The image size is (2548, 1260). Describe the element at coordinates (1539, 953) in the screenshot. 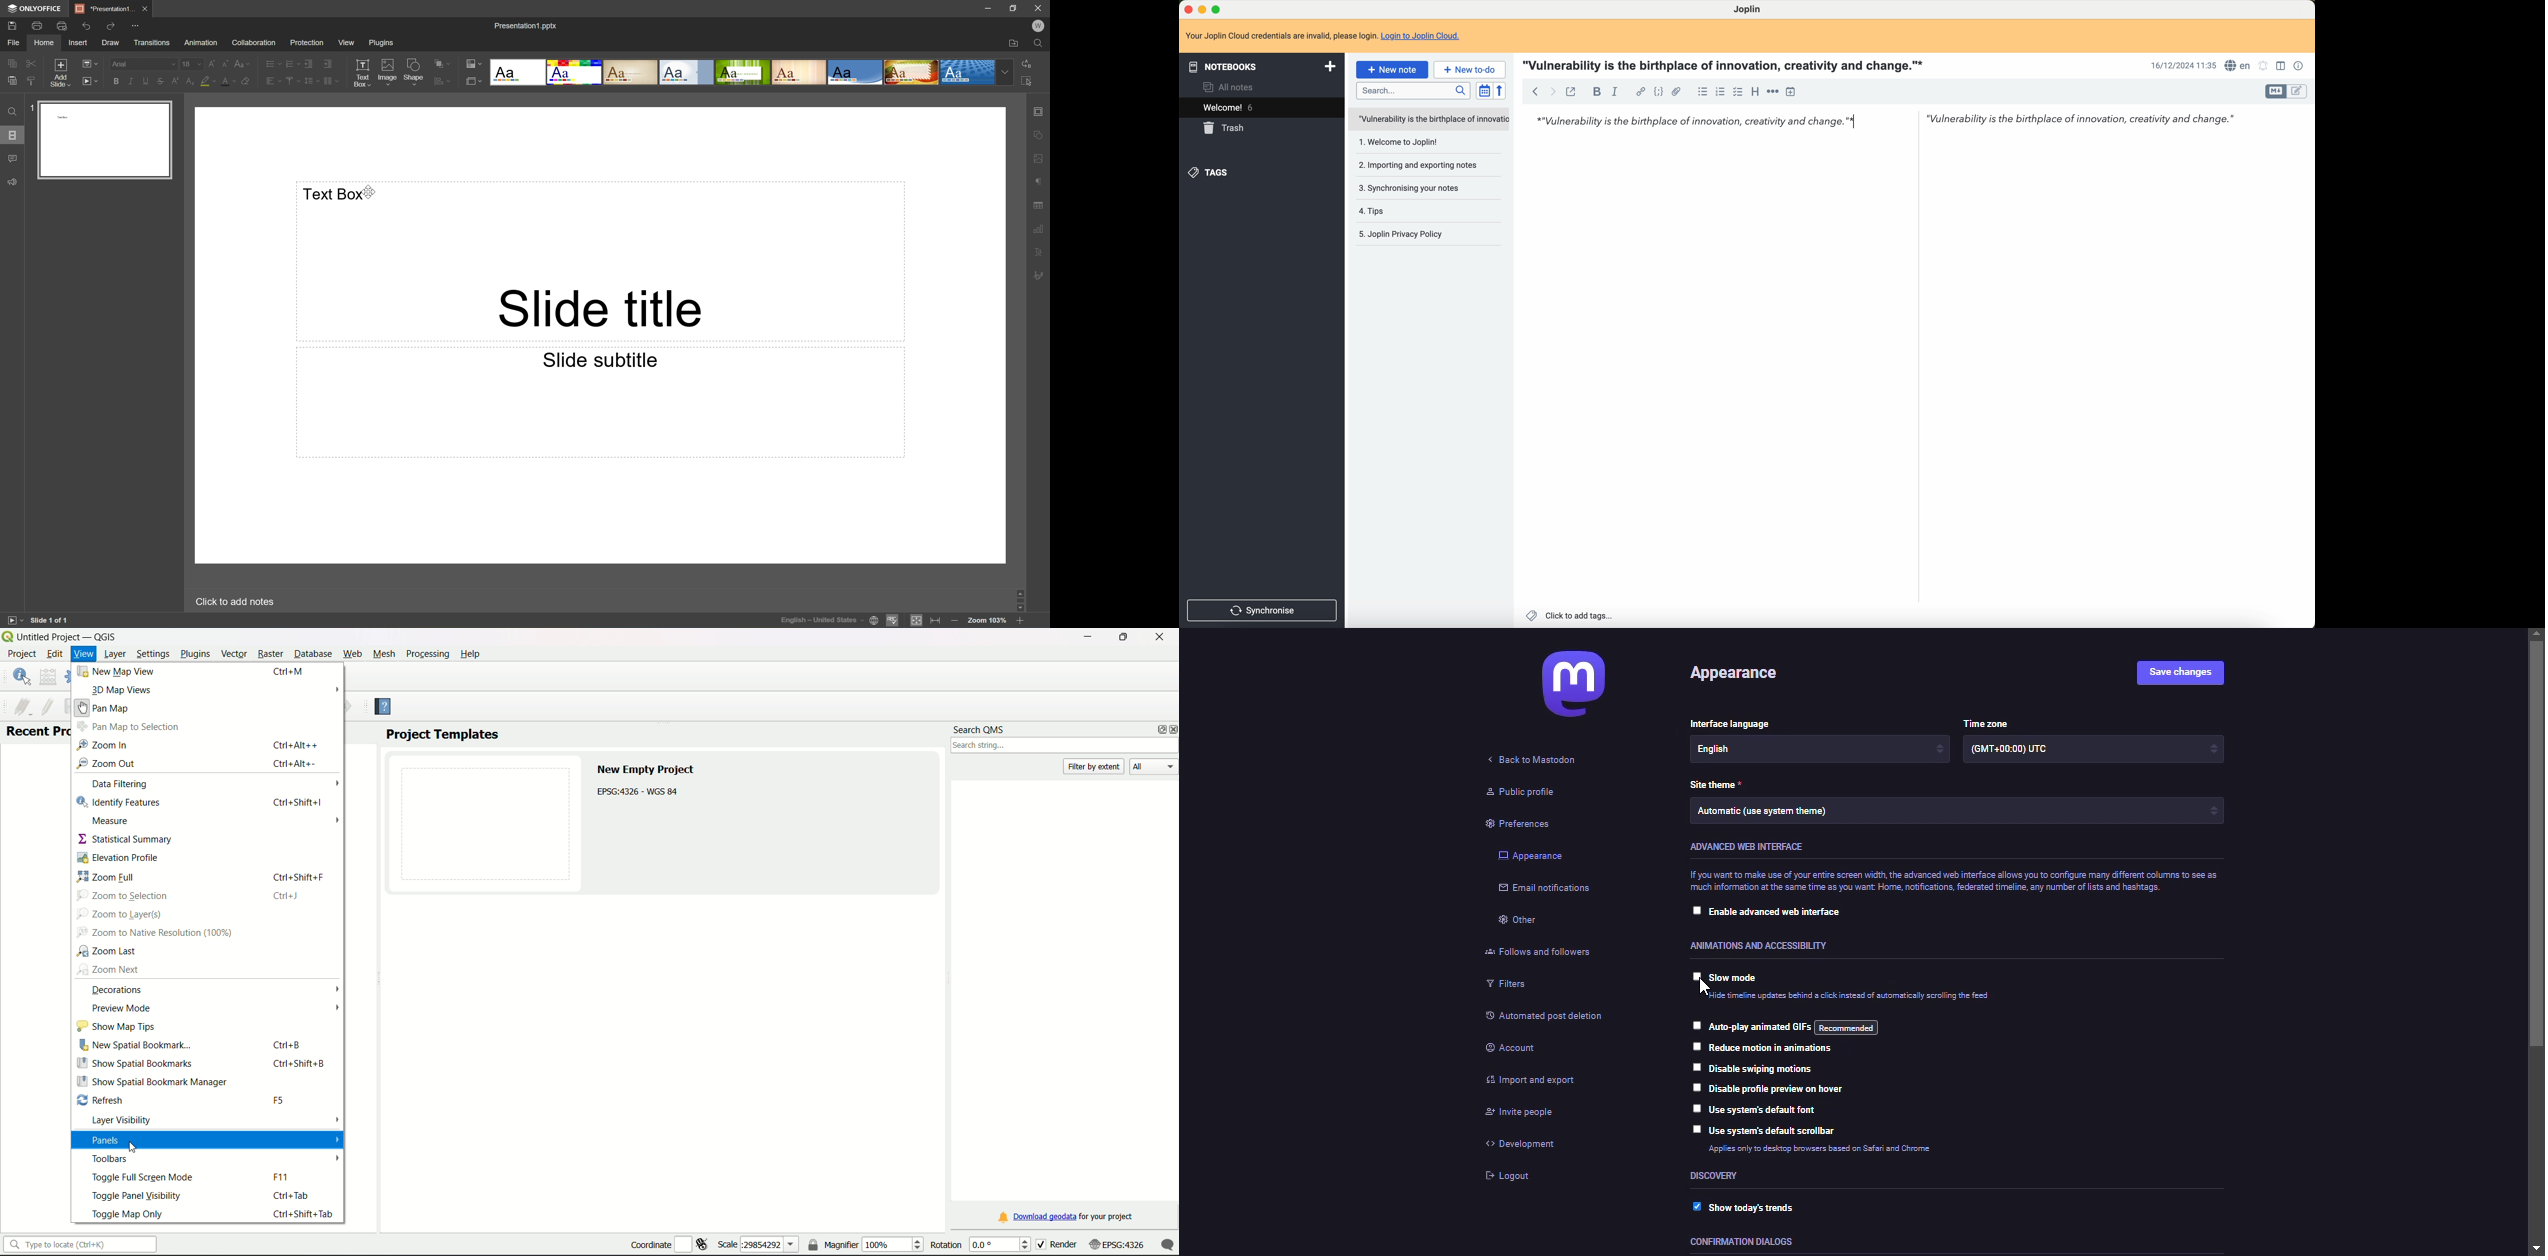

I see `follows and followers` at that location.